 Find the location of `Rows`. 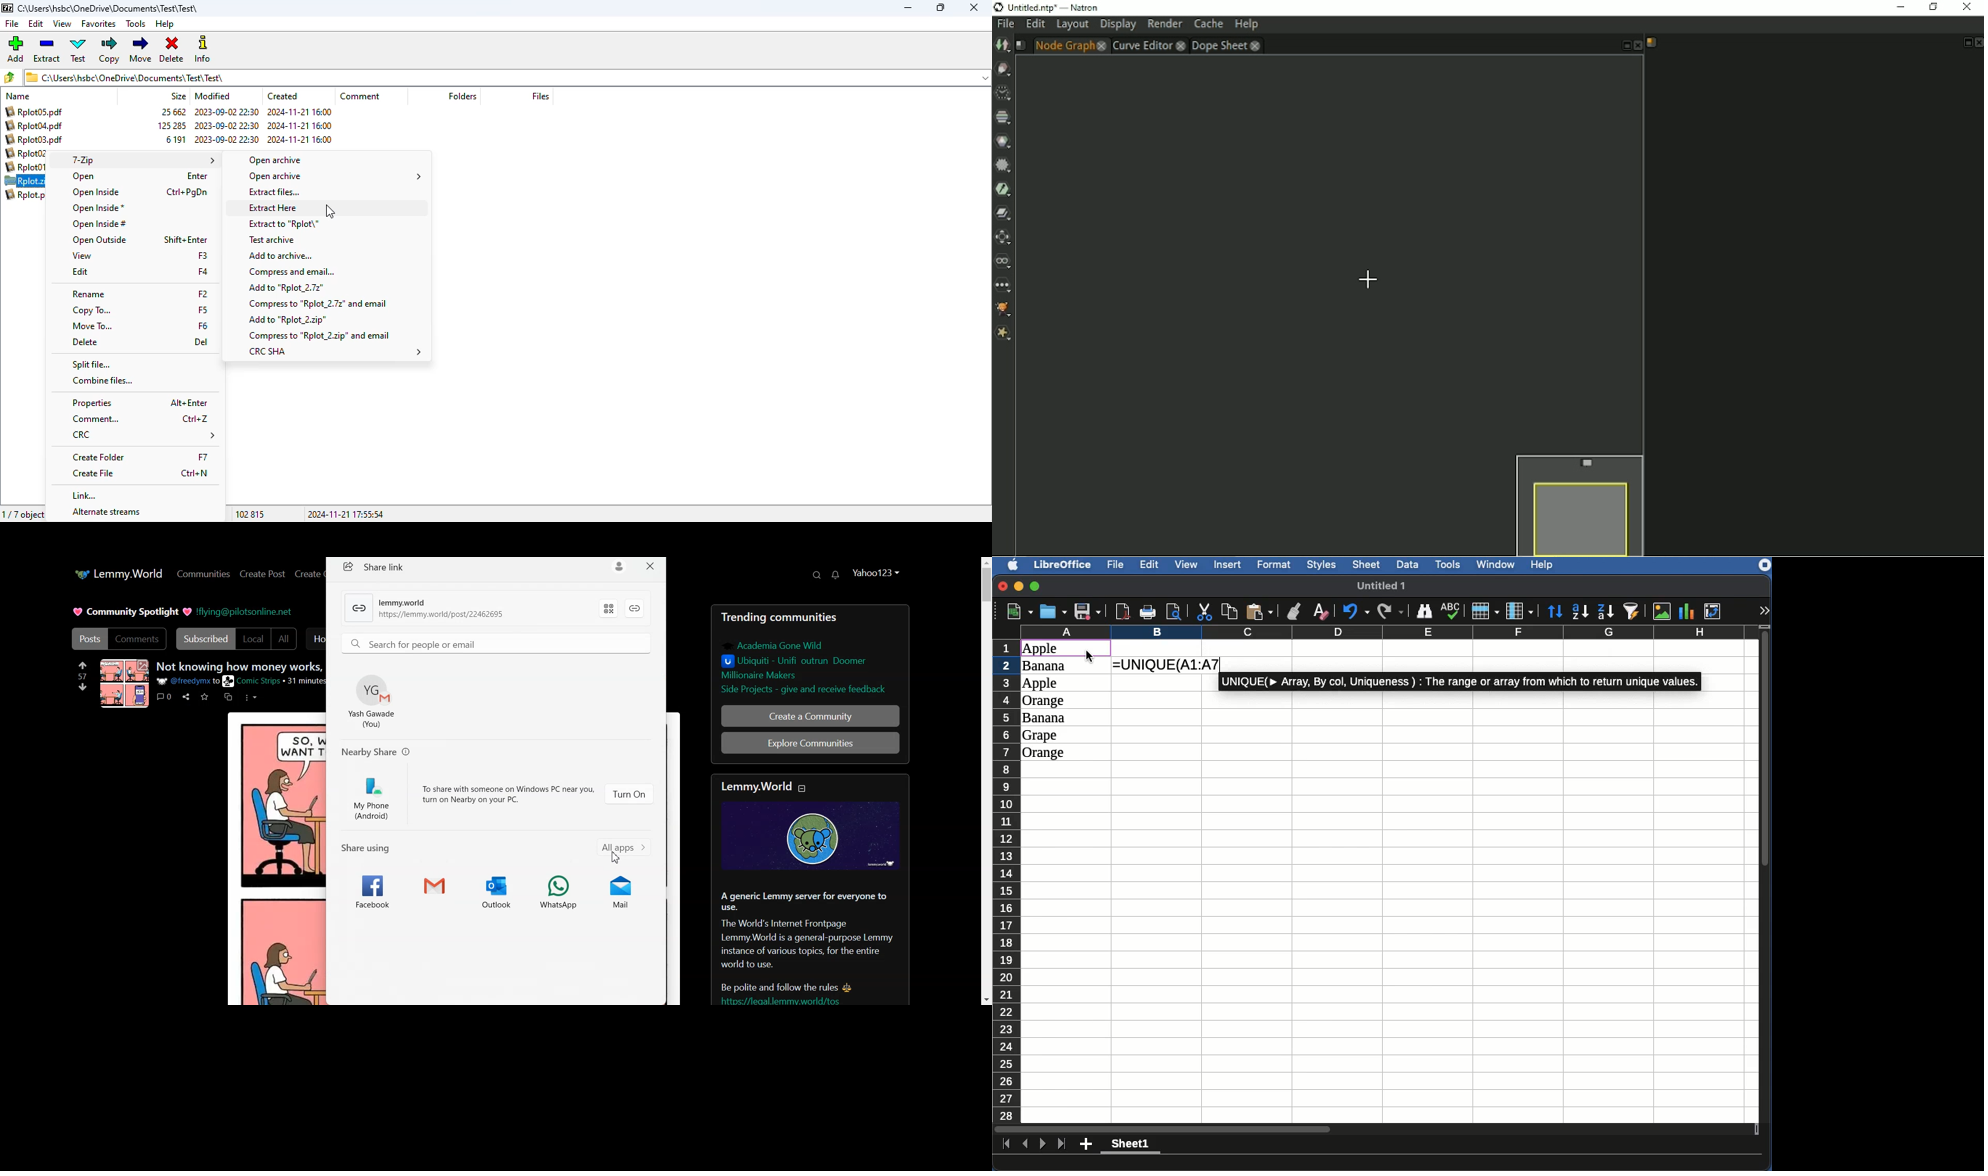

Rows is located at coordinates (1007, 878).